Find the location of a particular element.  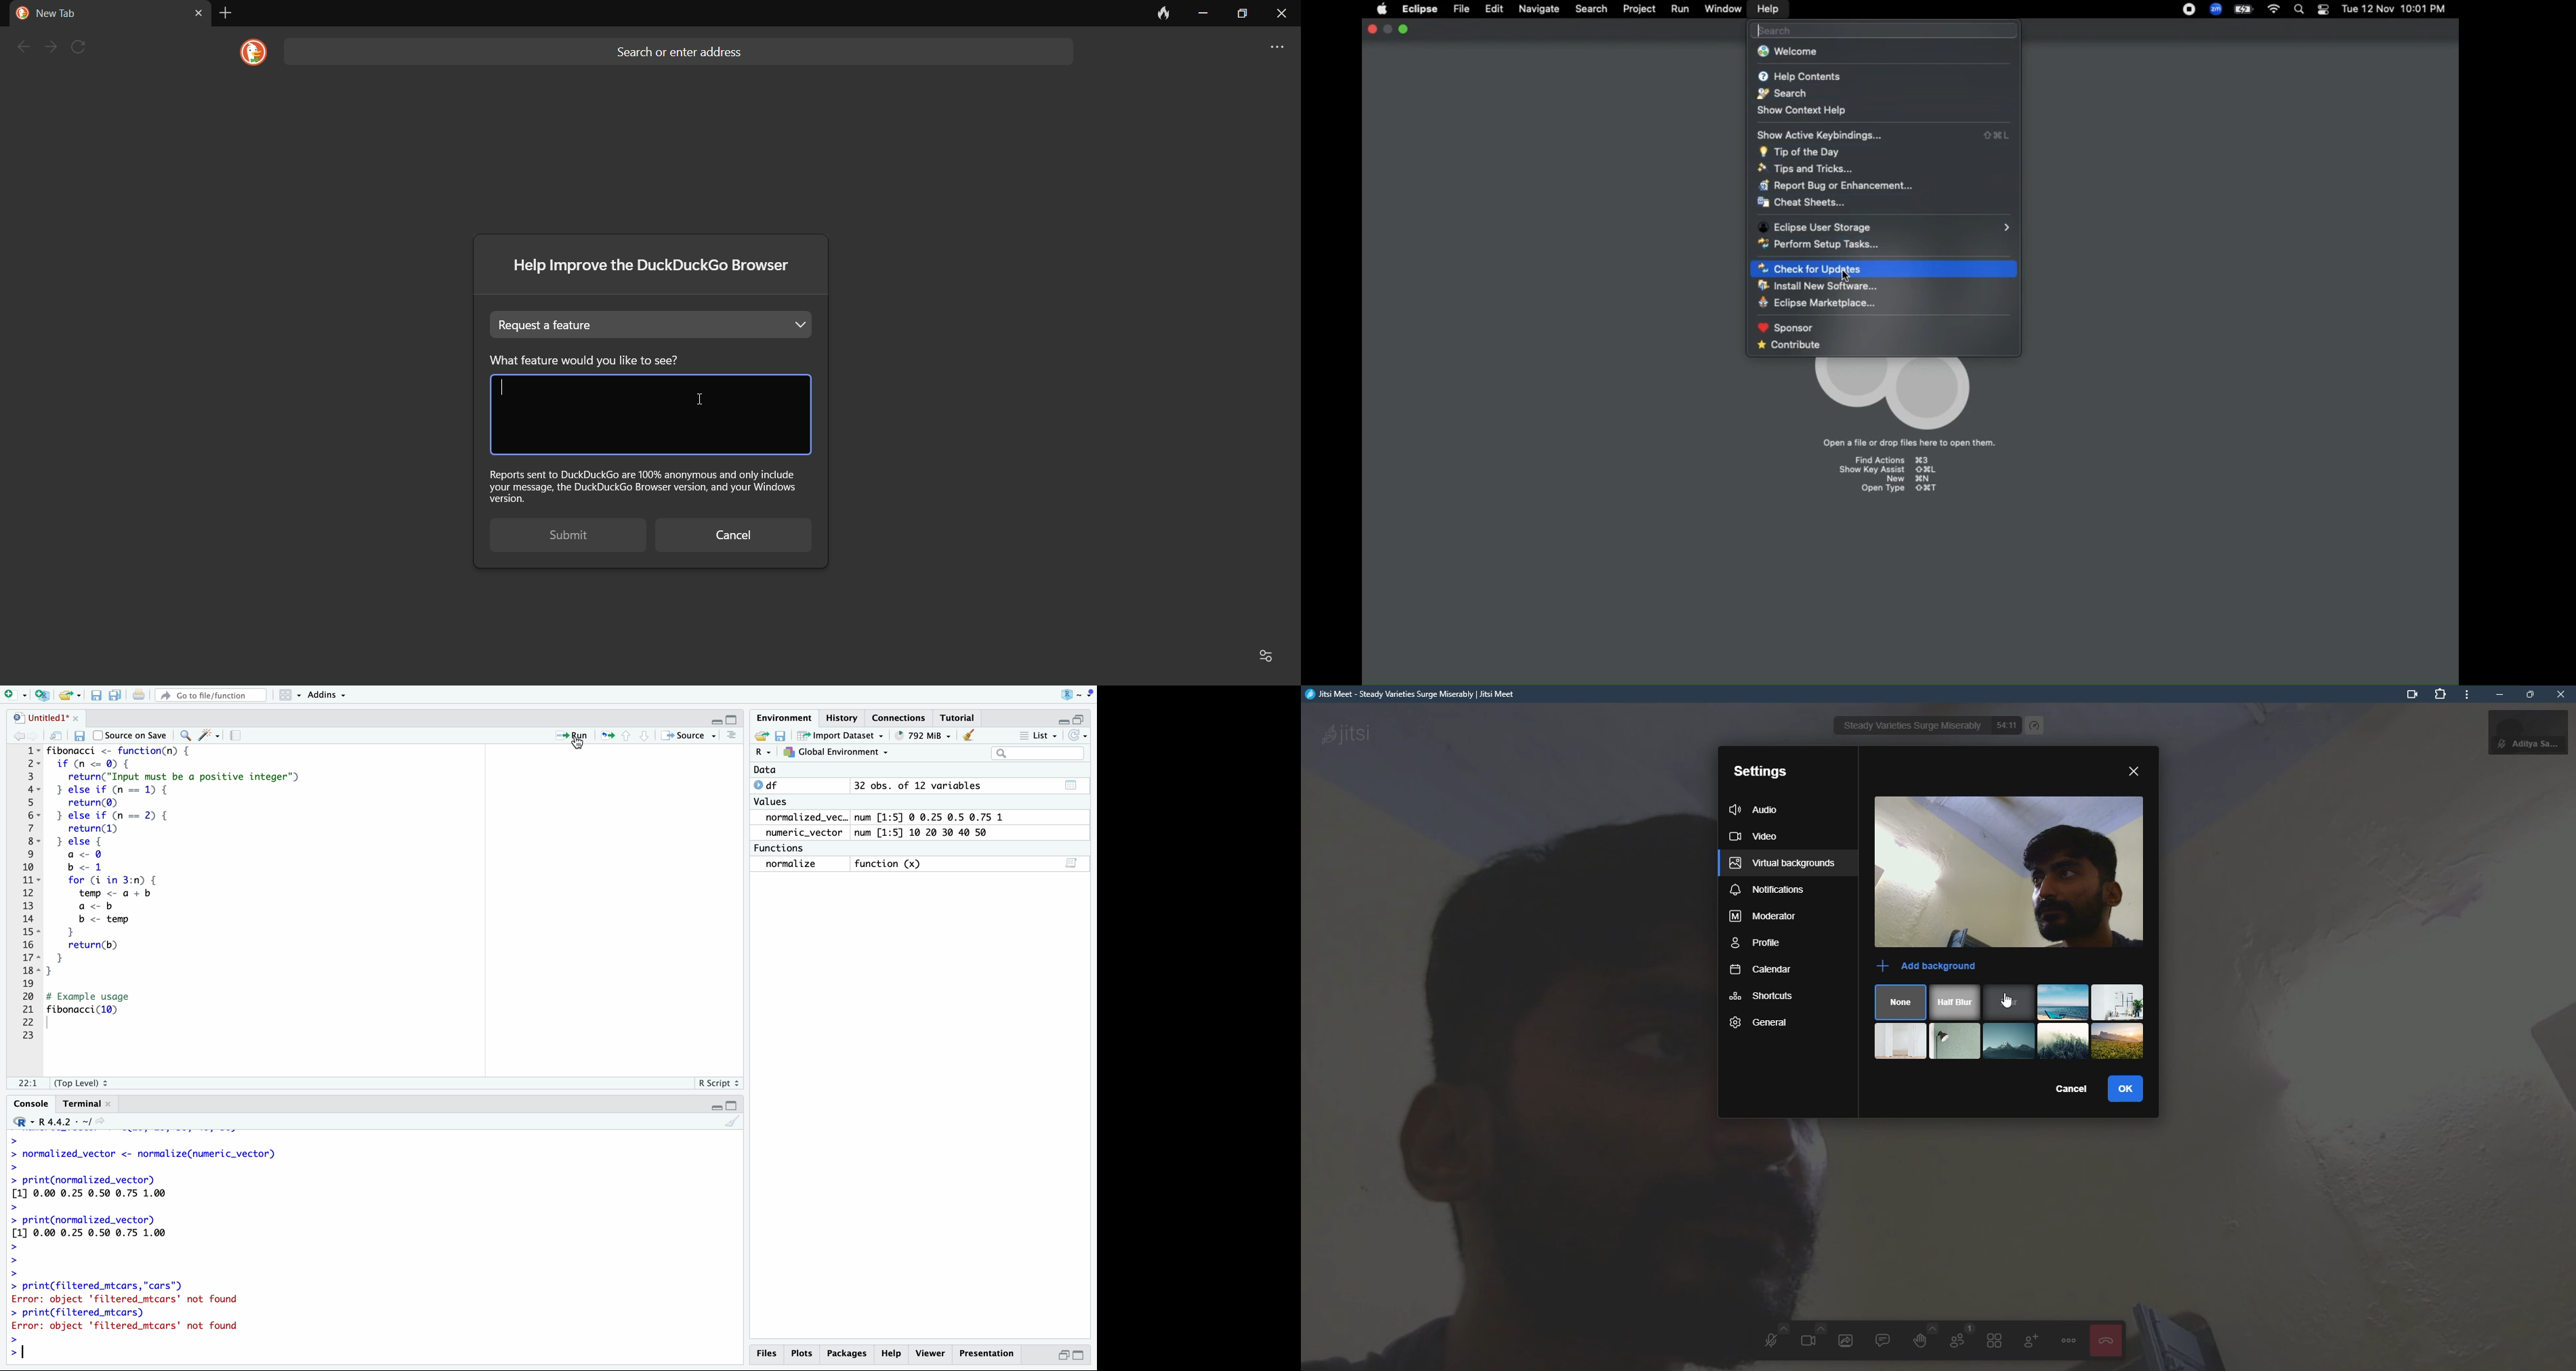

new file is located at coordinates (15, 695).